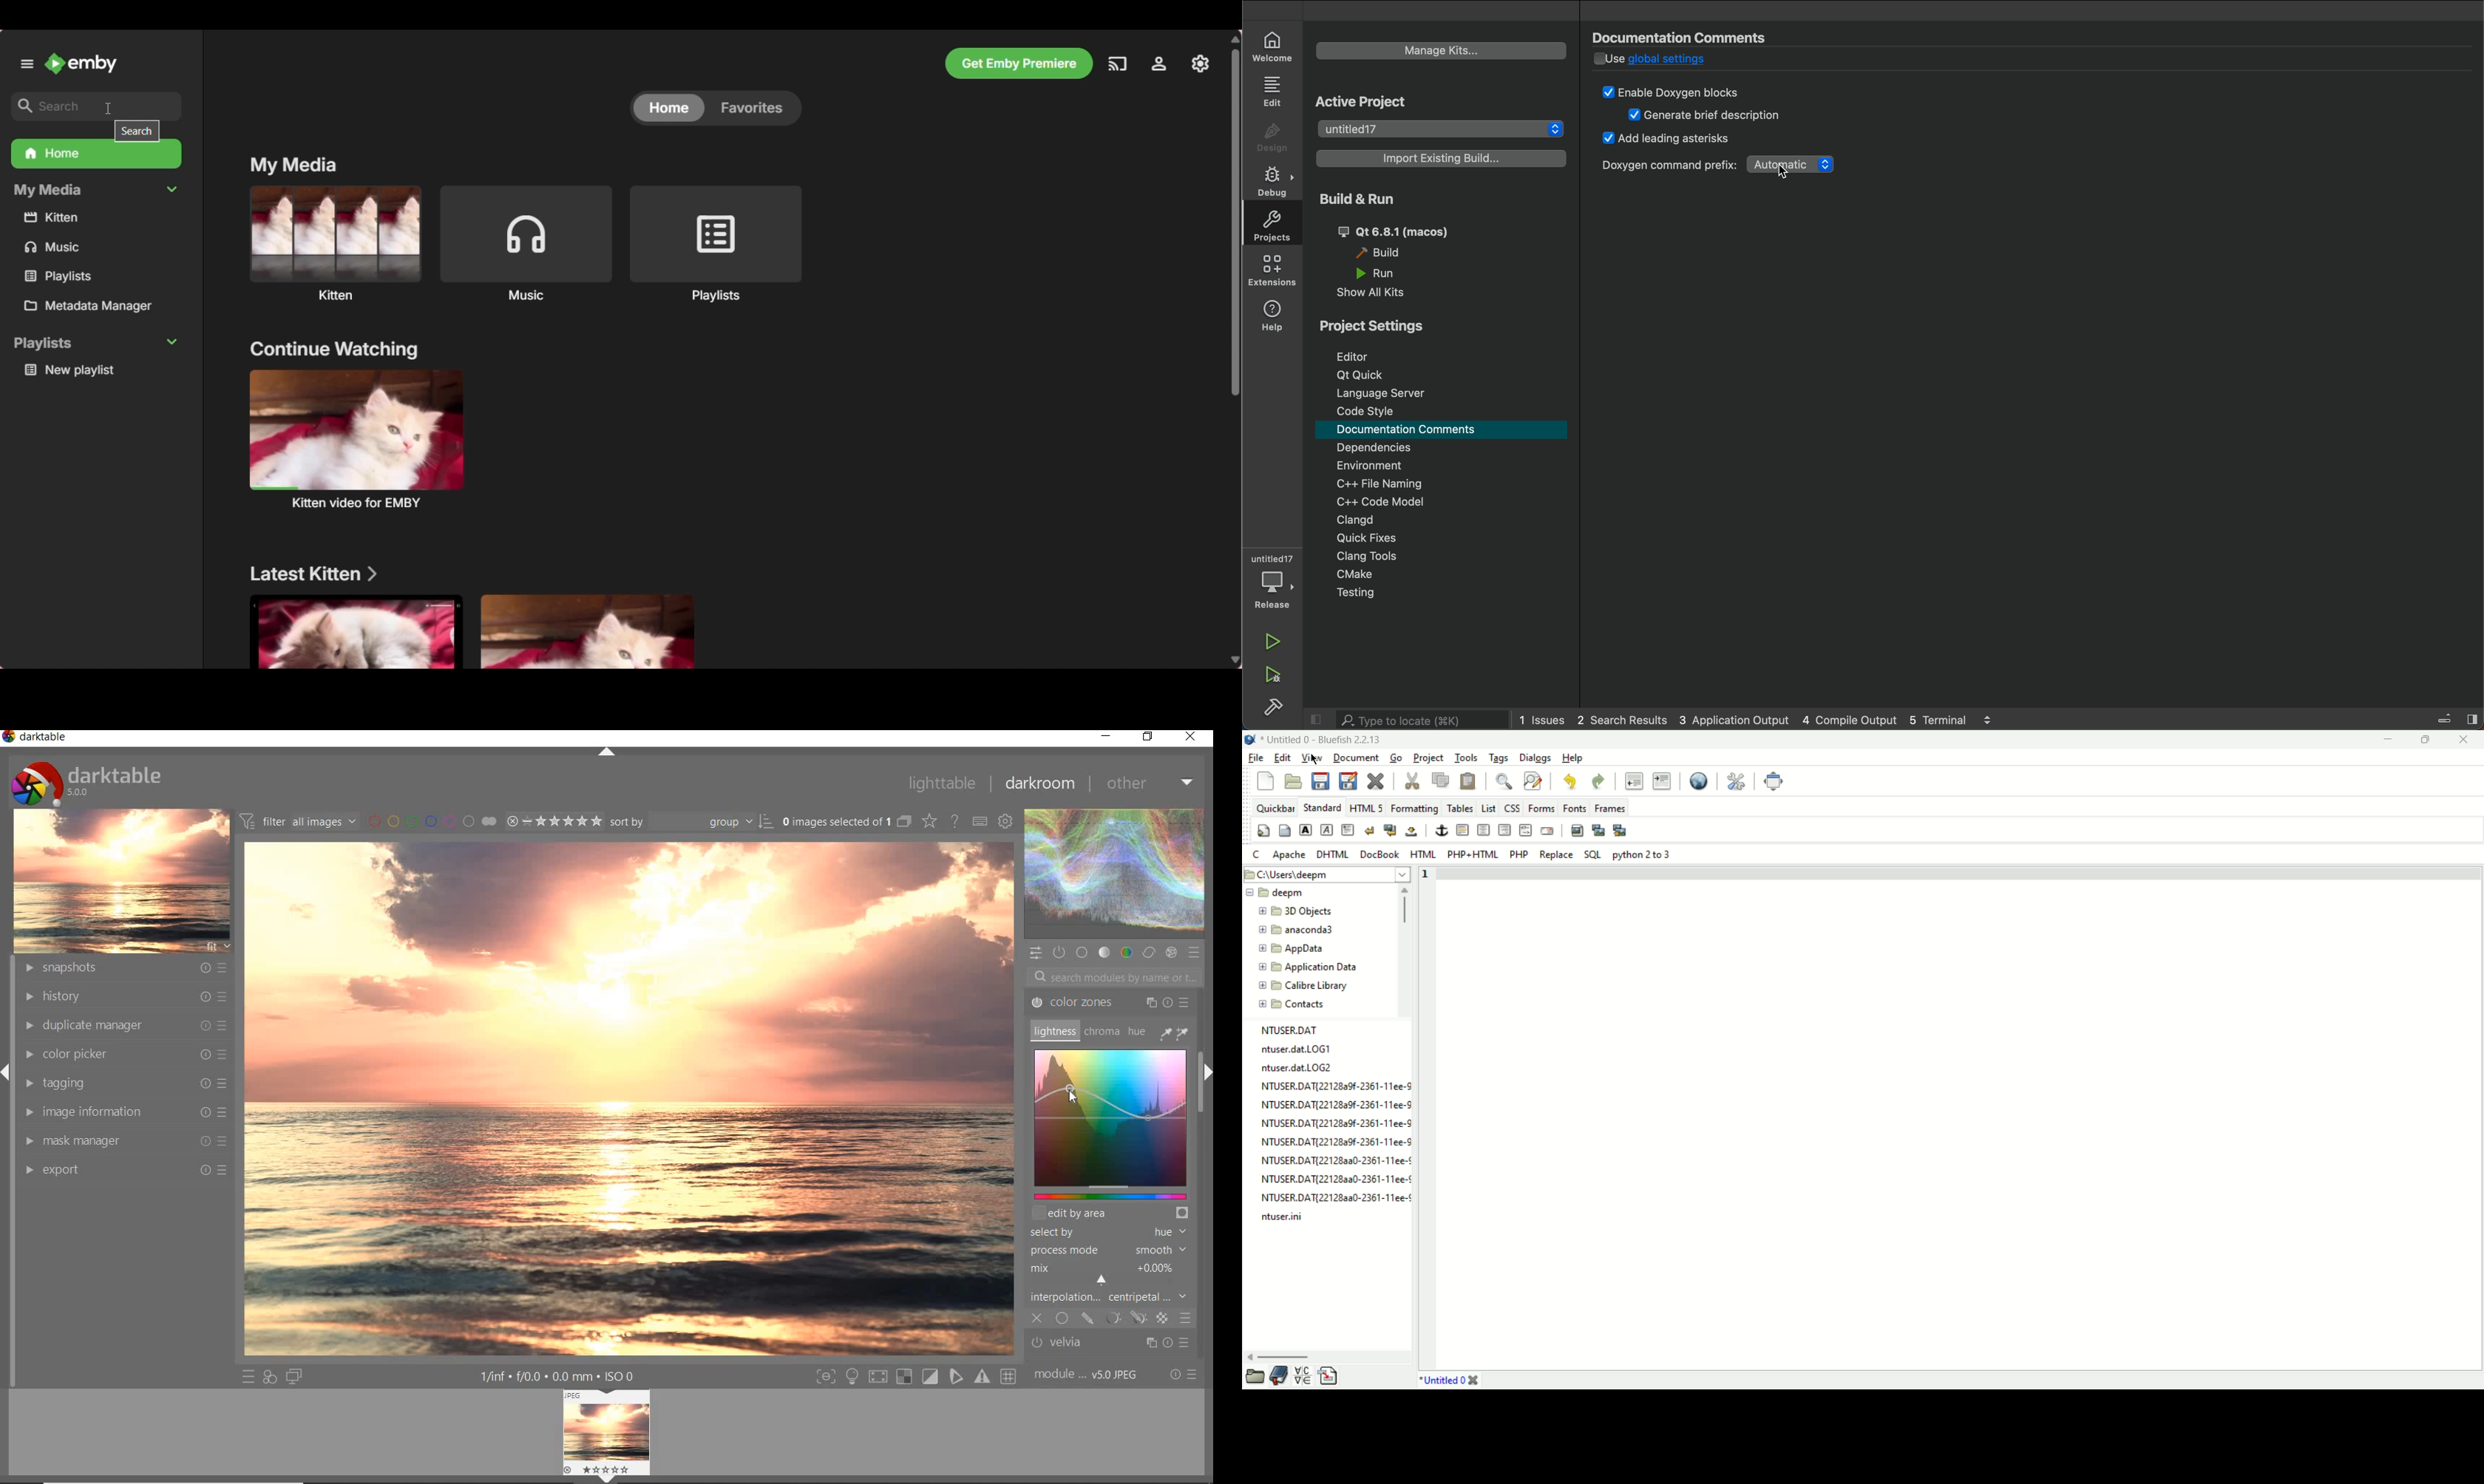  I want to click on EXPAND/COLLAPSE, so click(1205, 1074).